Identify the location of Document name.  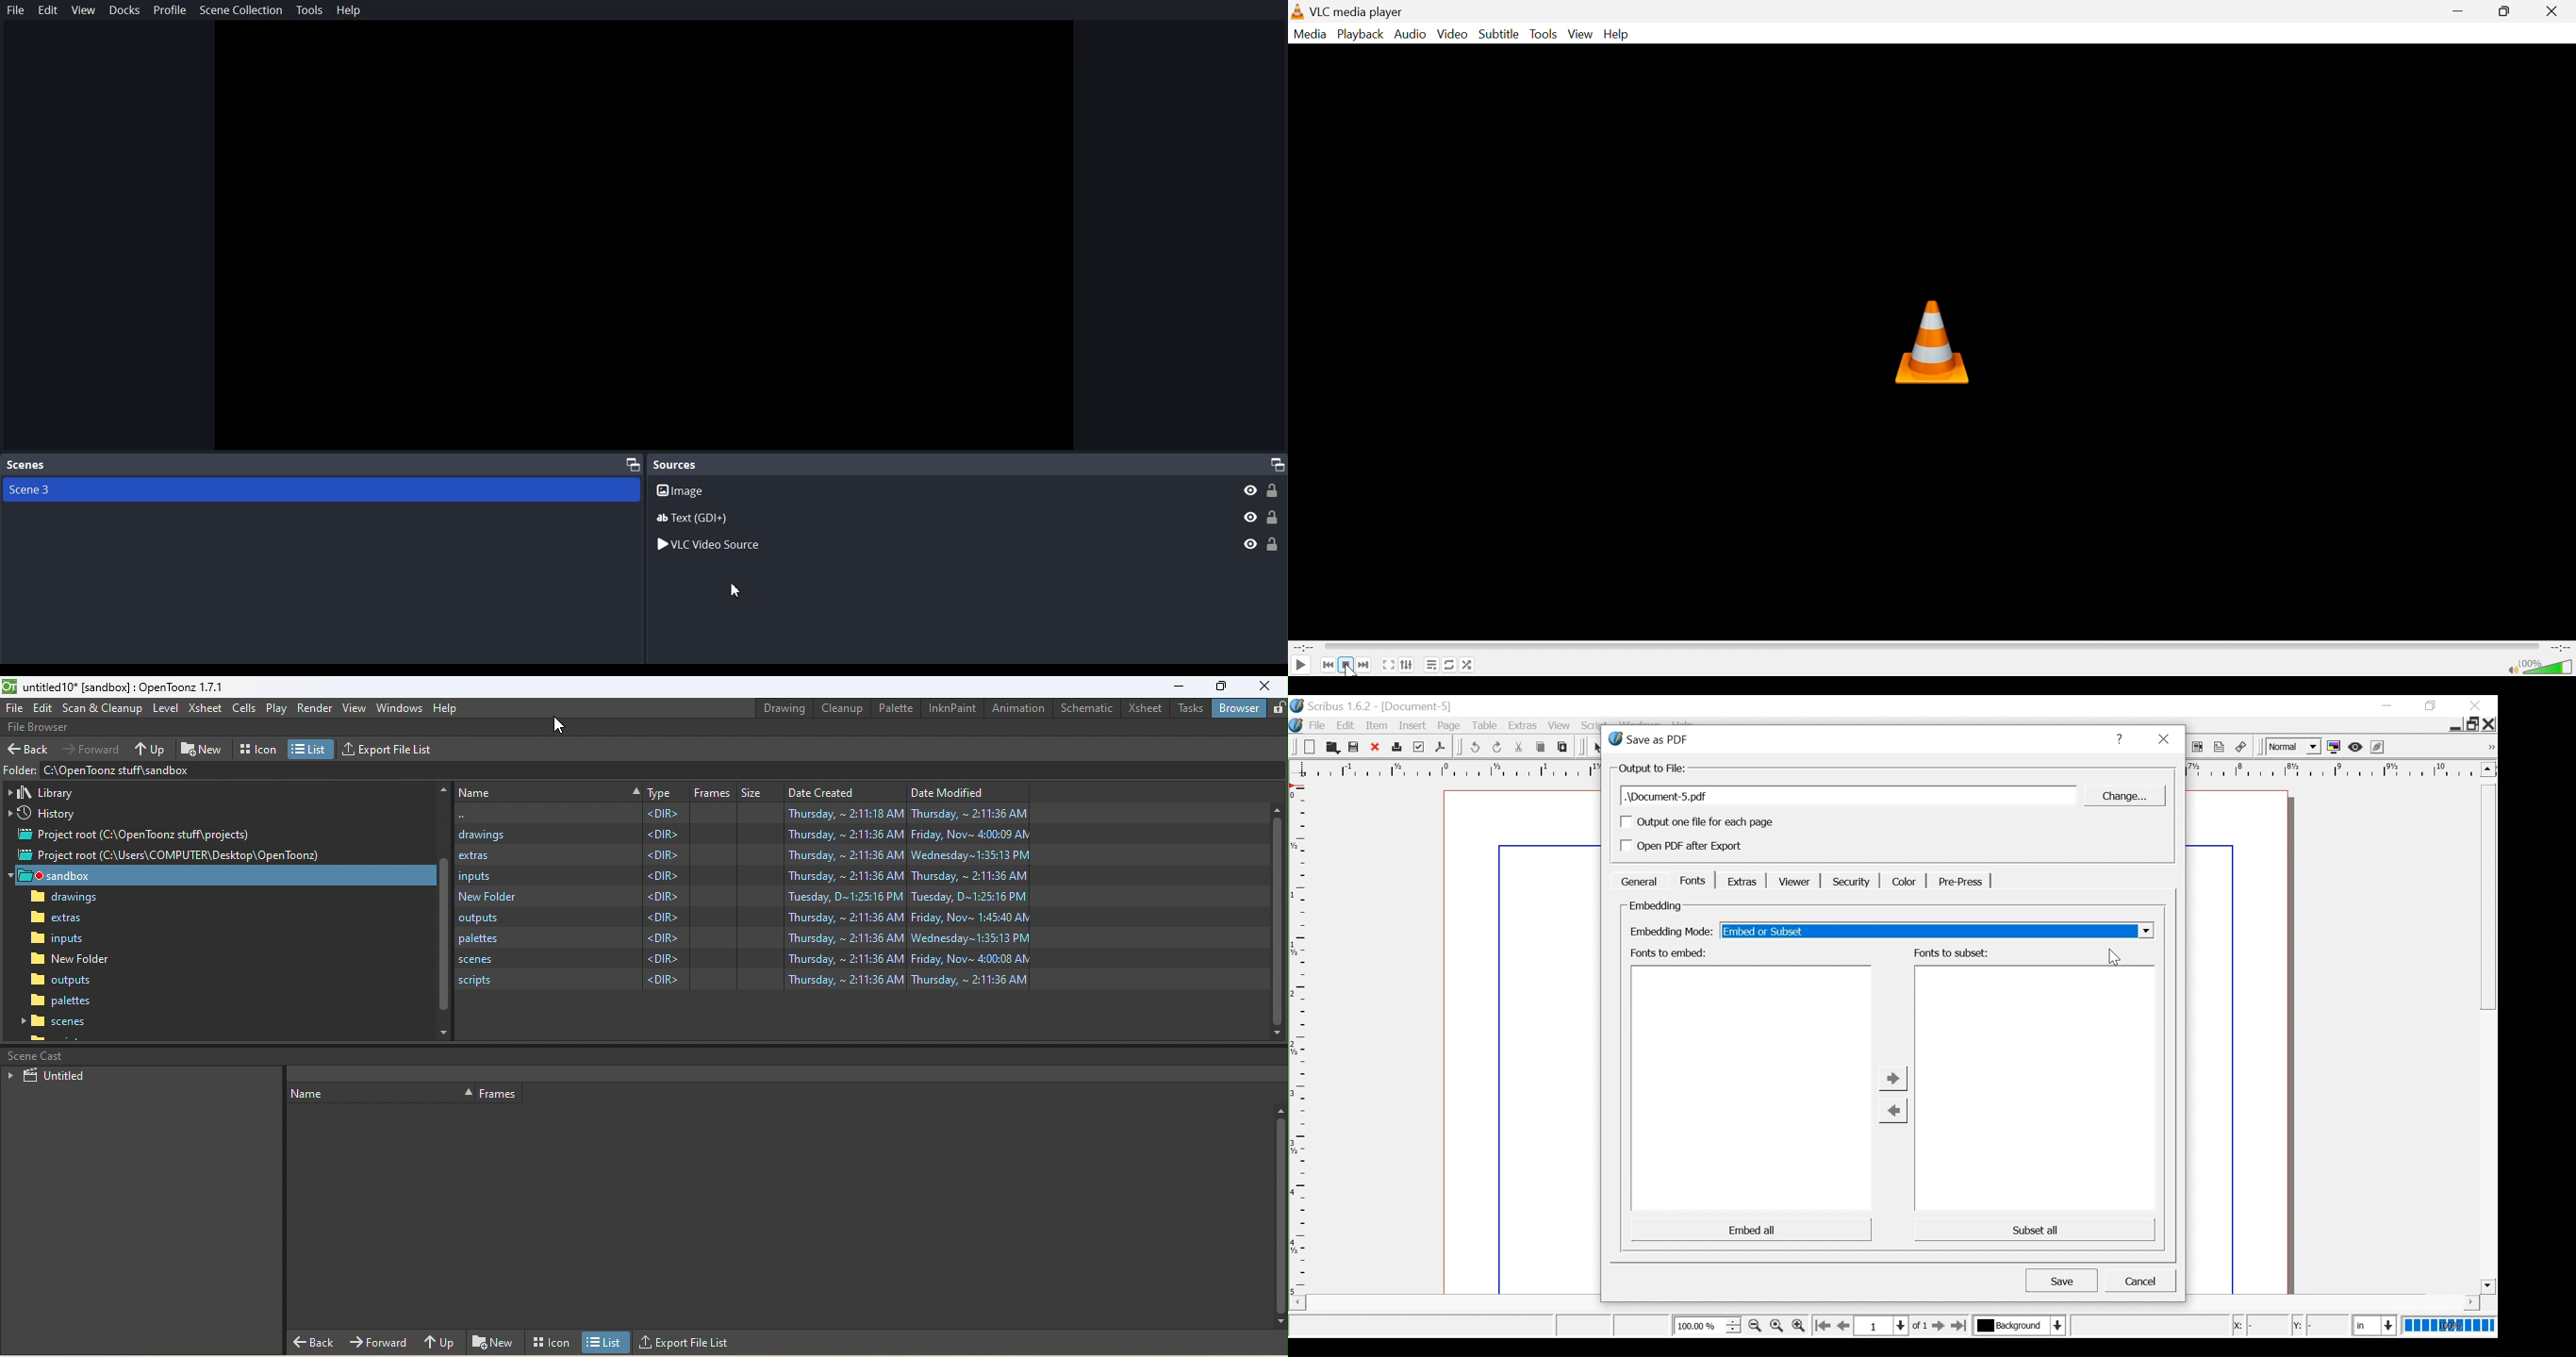
(1849, 796).